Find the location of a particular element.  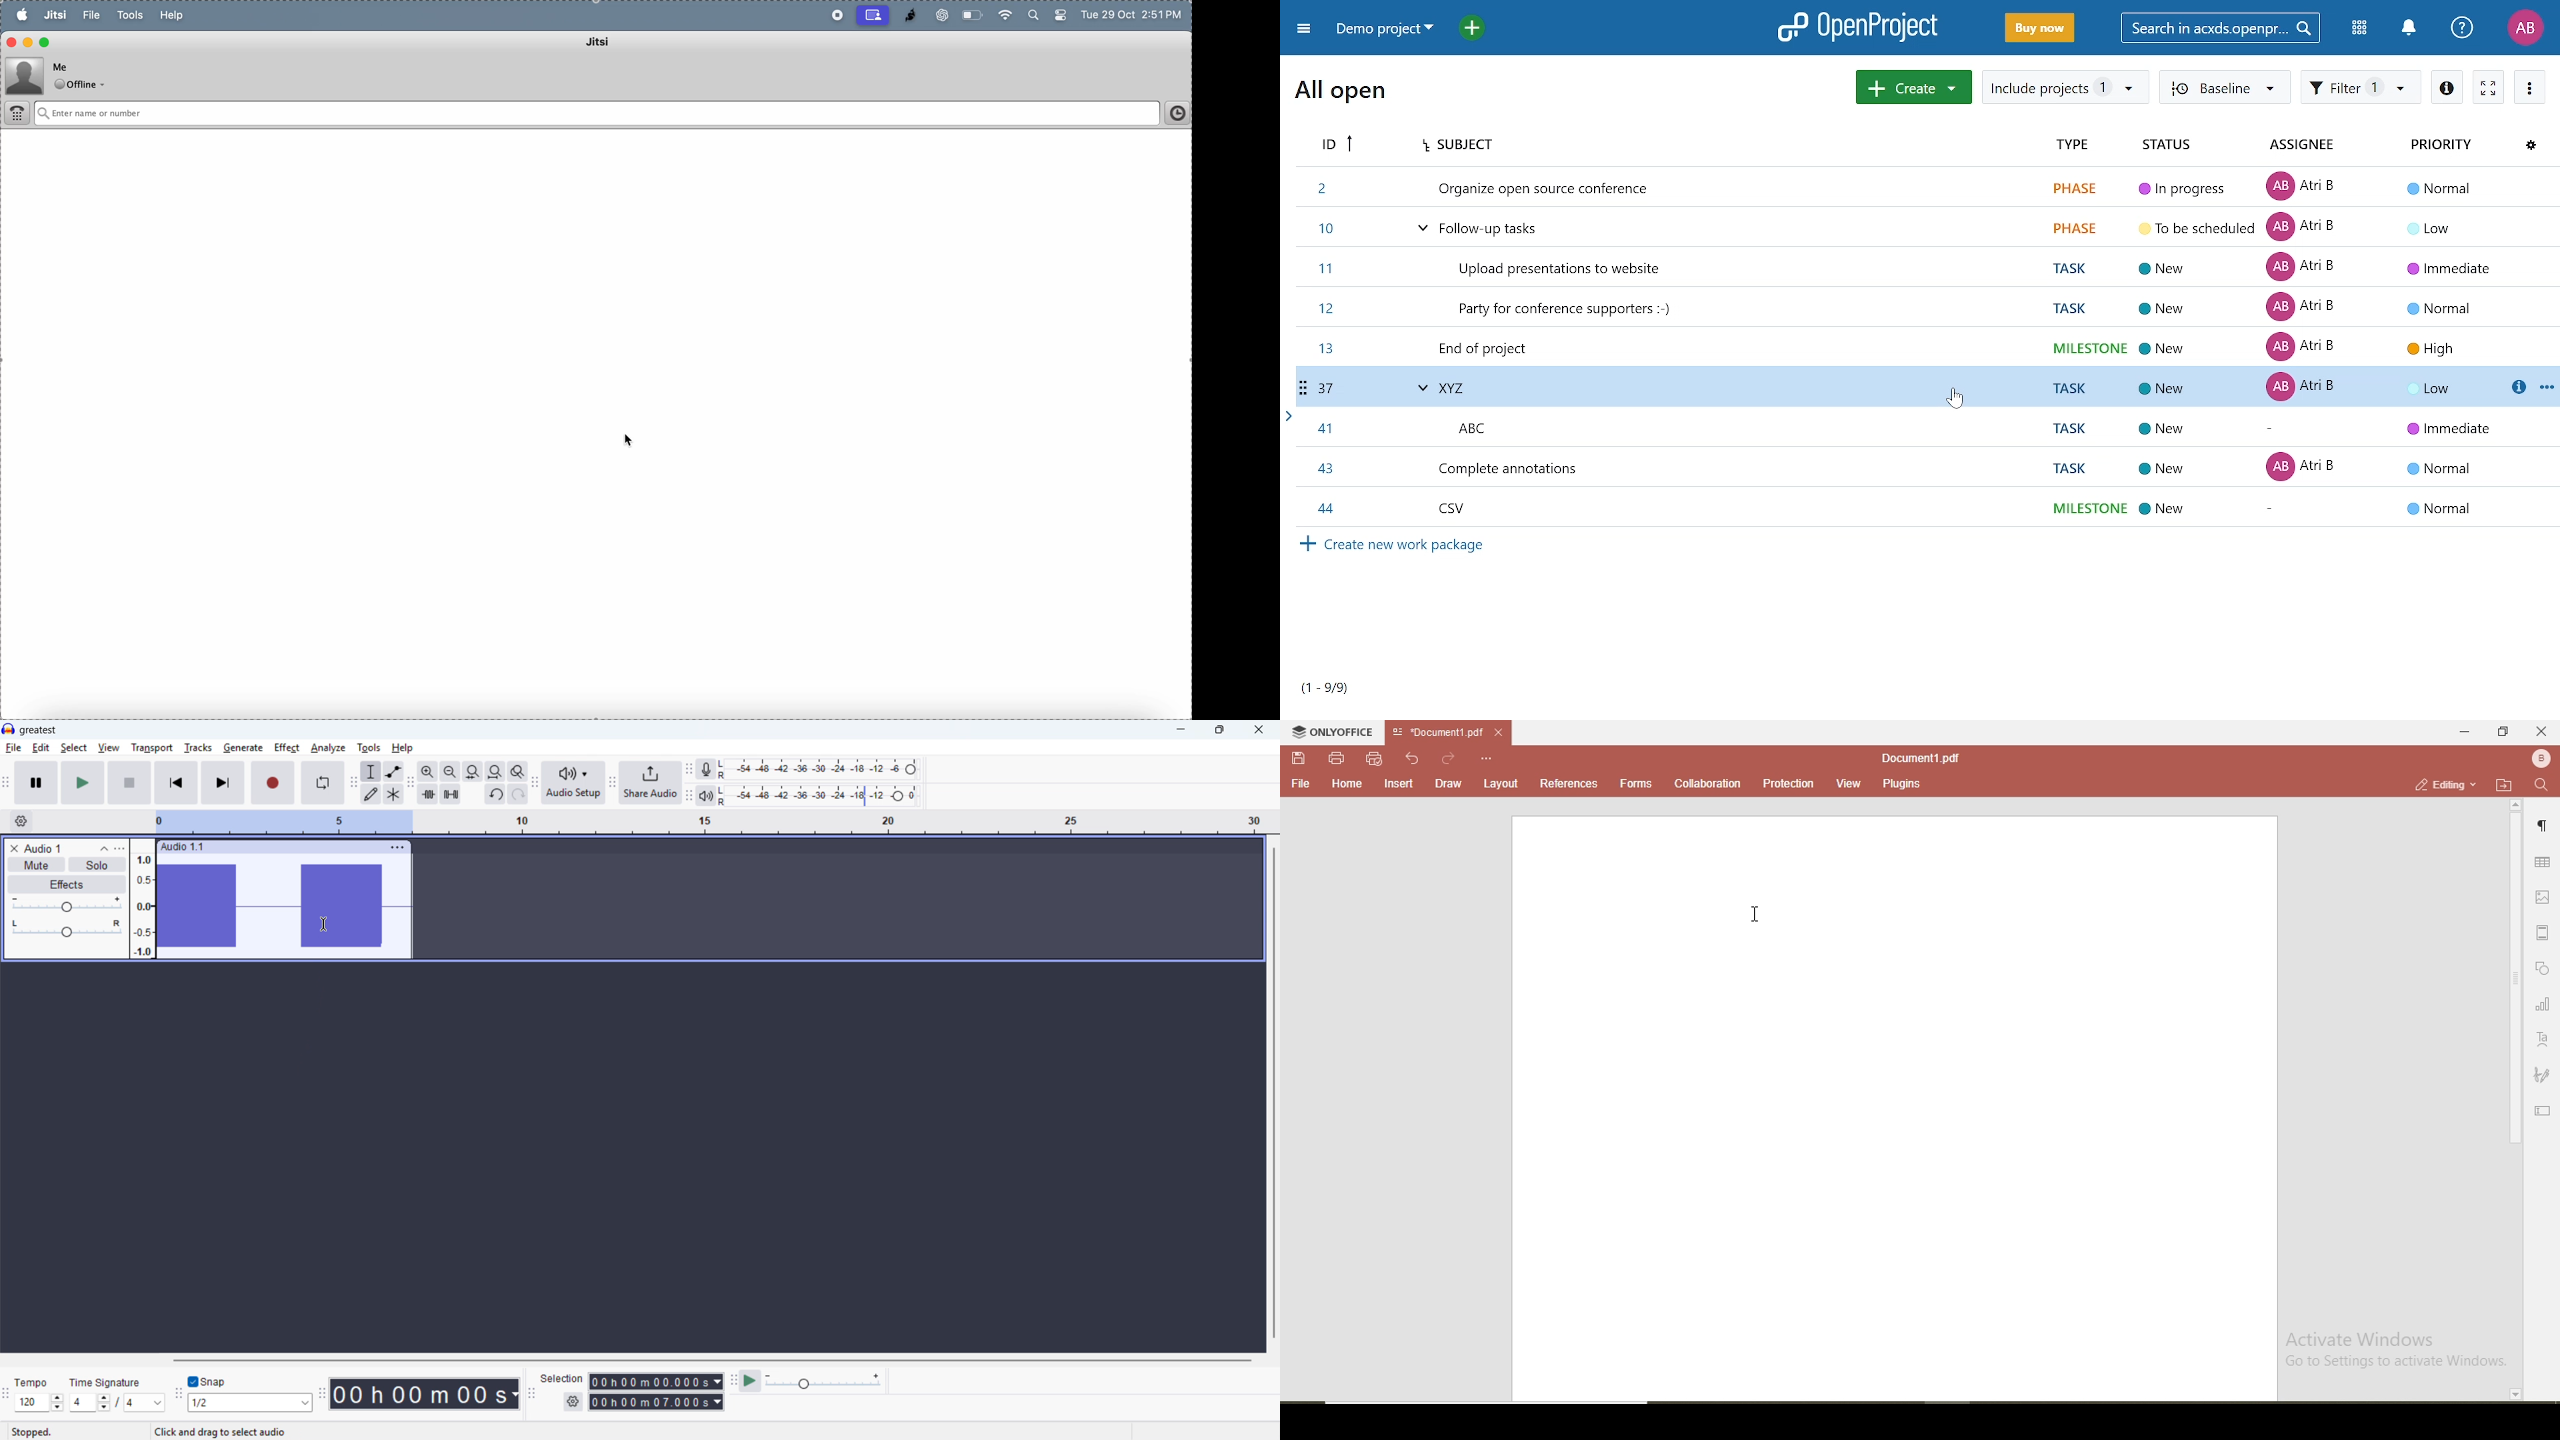

cast is located at coordinates (874, 15).